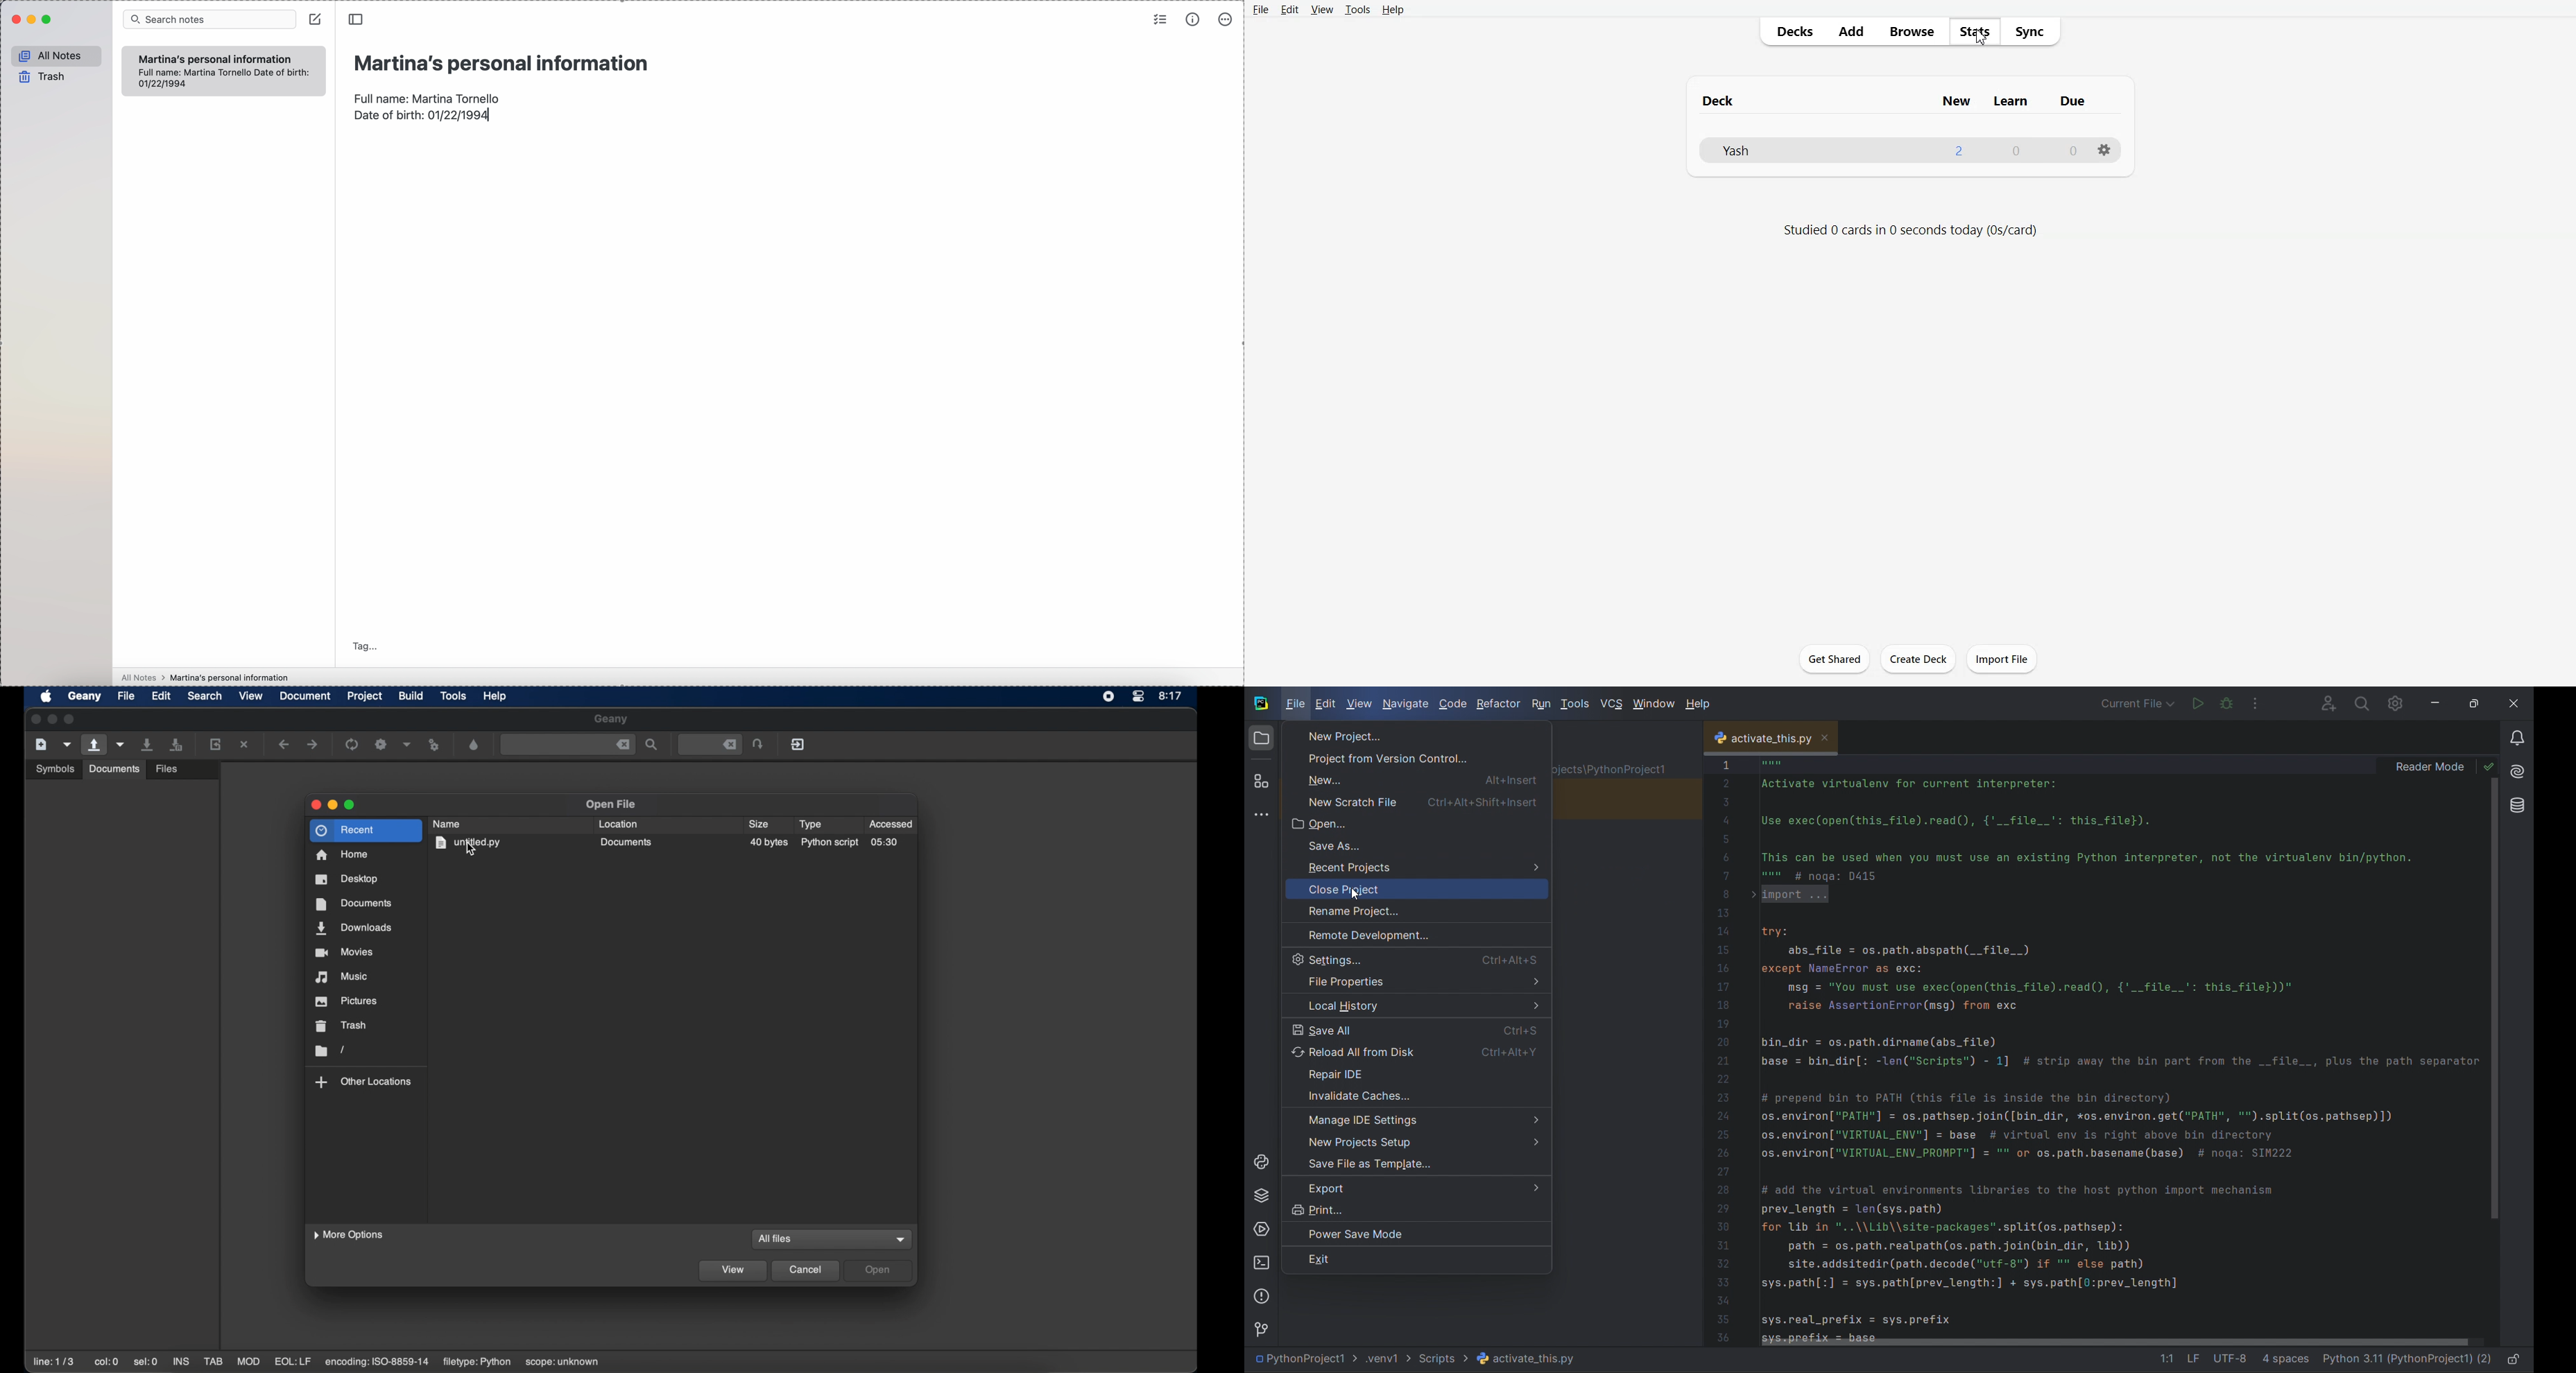 The width and height of the screenshot is (2576, 1400). What do you see at coordinates (1918, 659) in the screenshot?
I see `Create Deck` at bounding box center [1918, 659].